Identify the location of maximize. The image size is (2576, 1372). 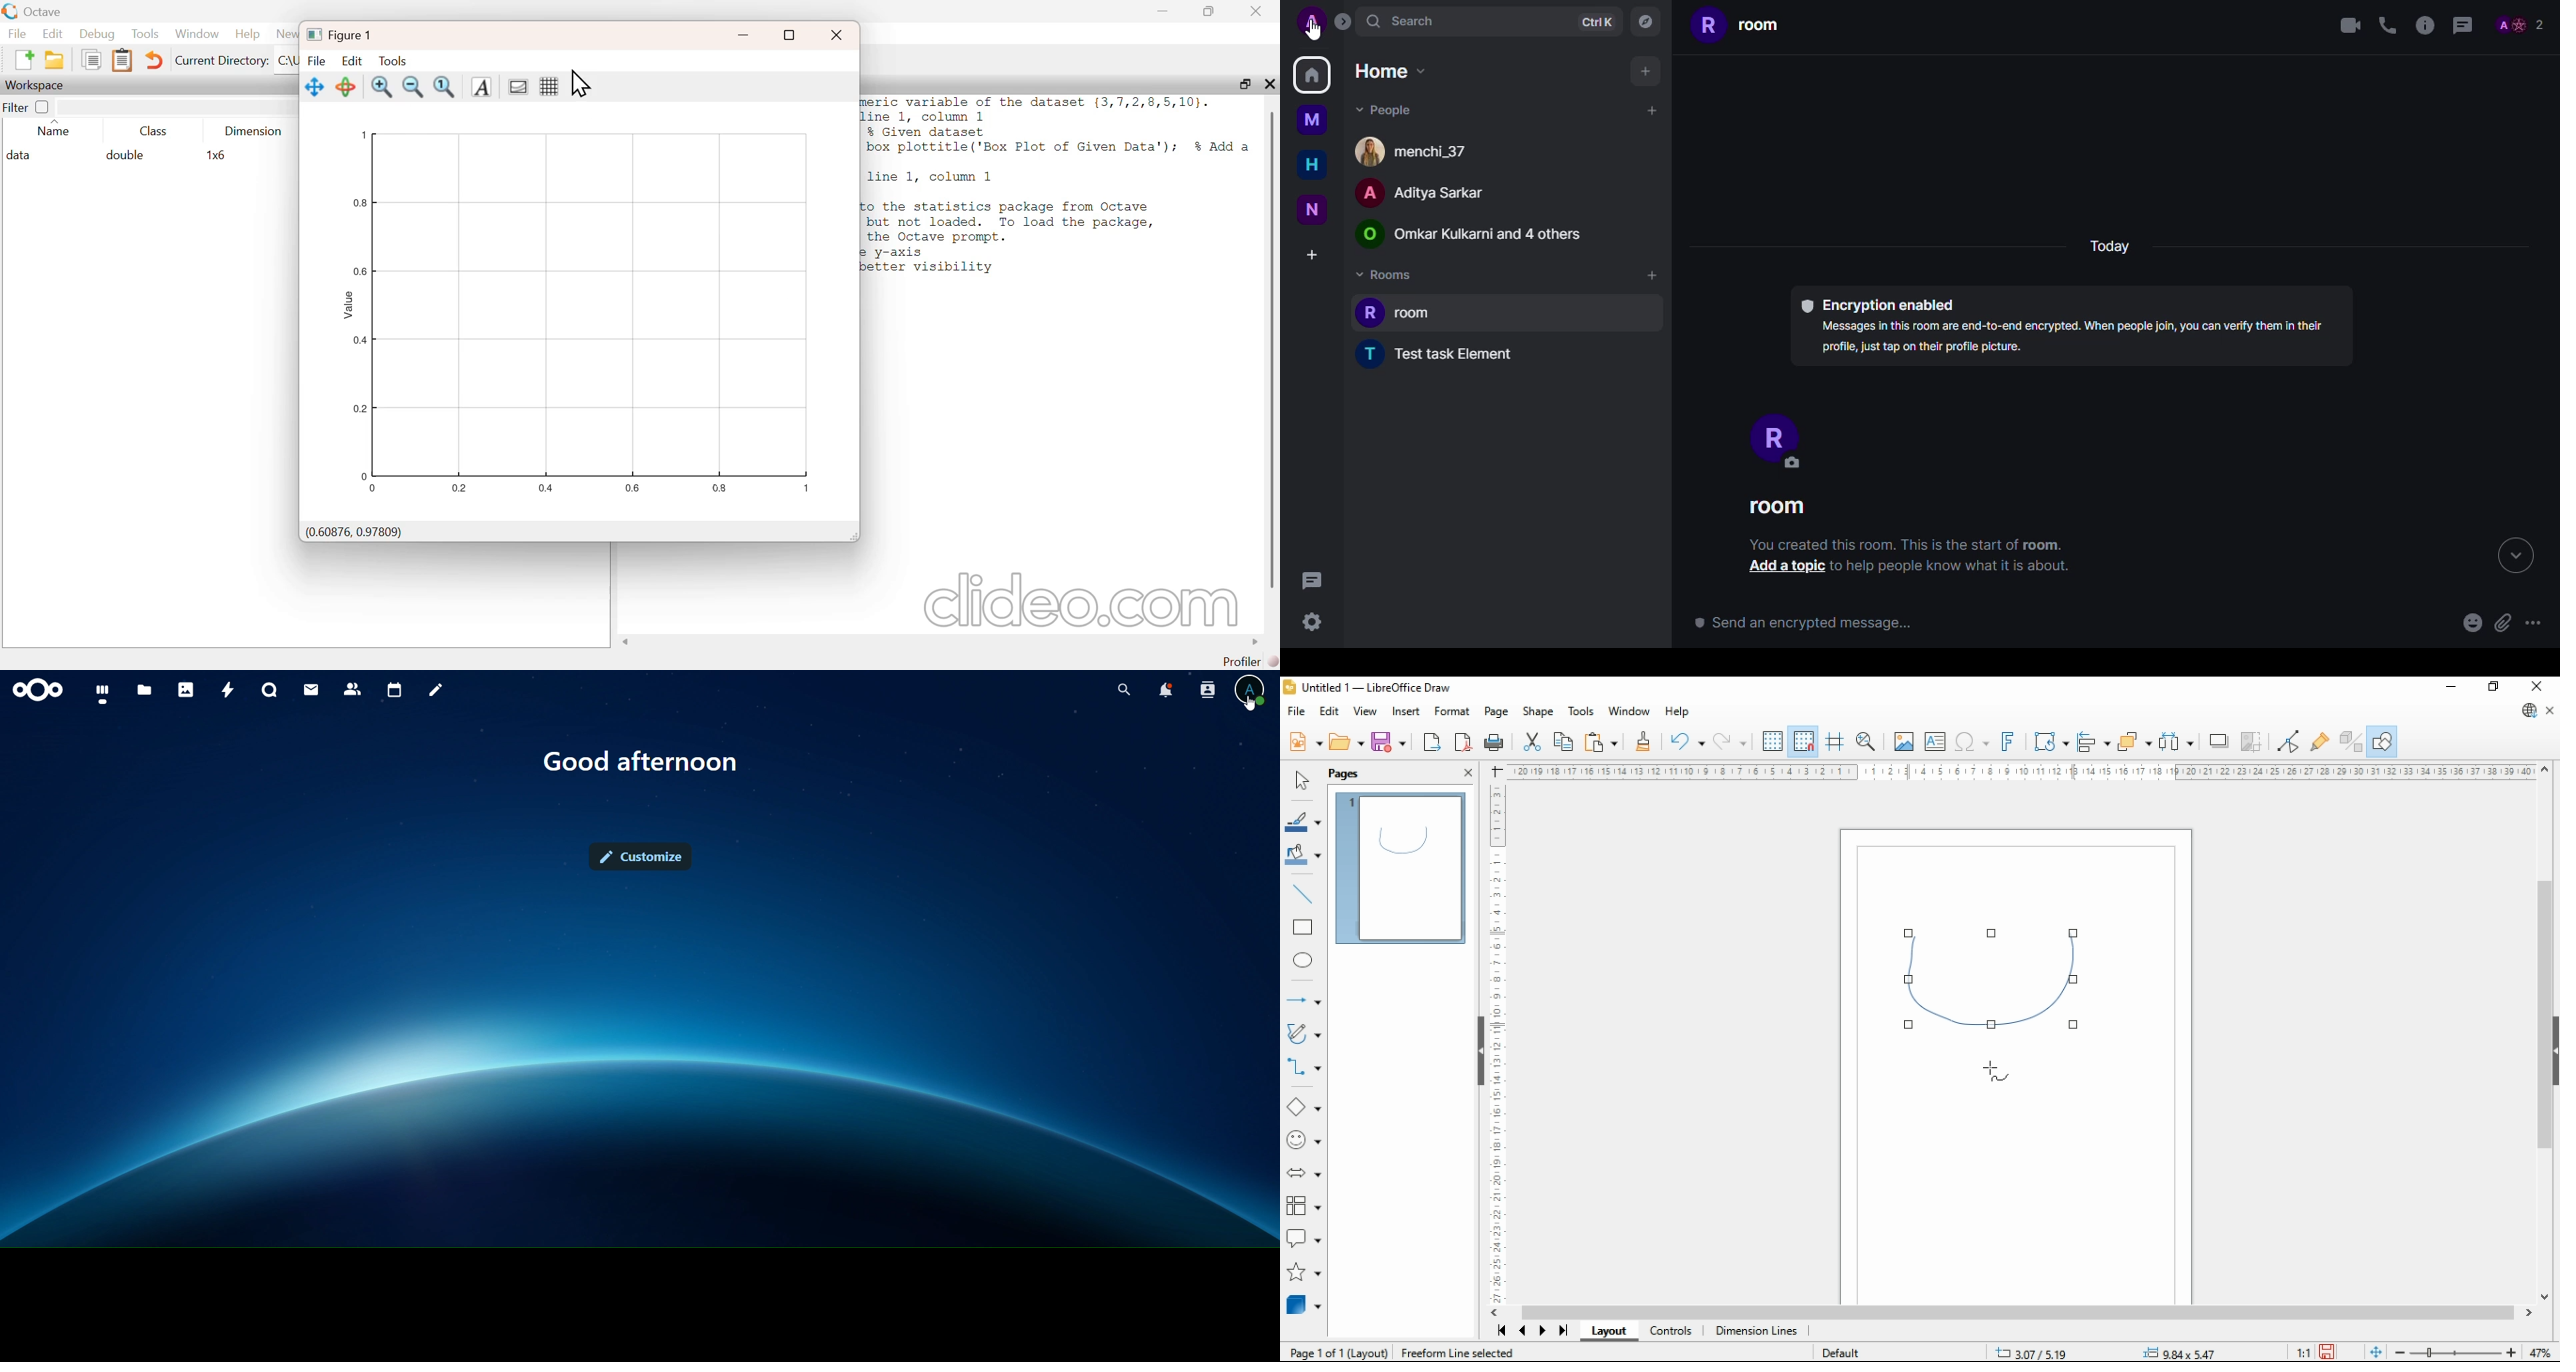
(1240, 84).